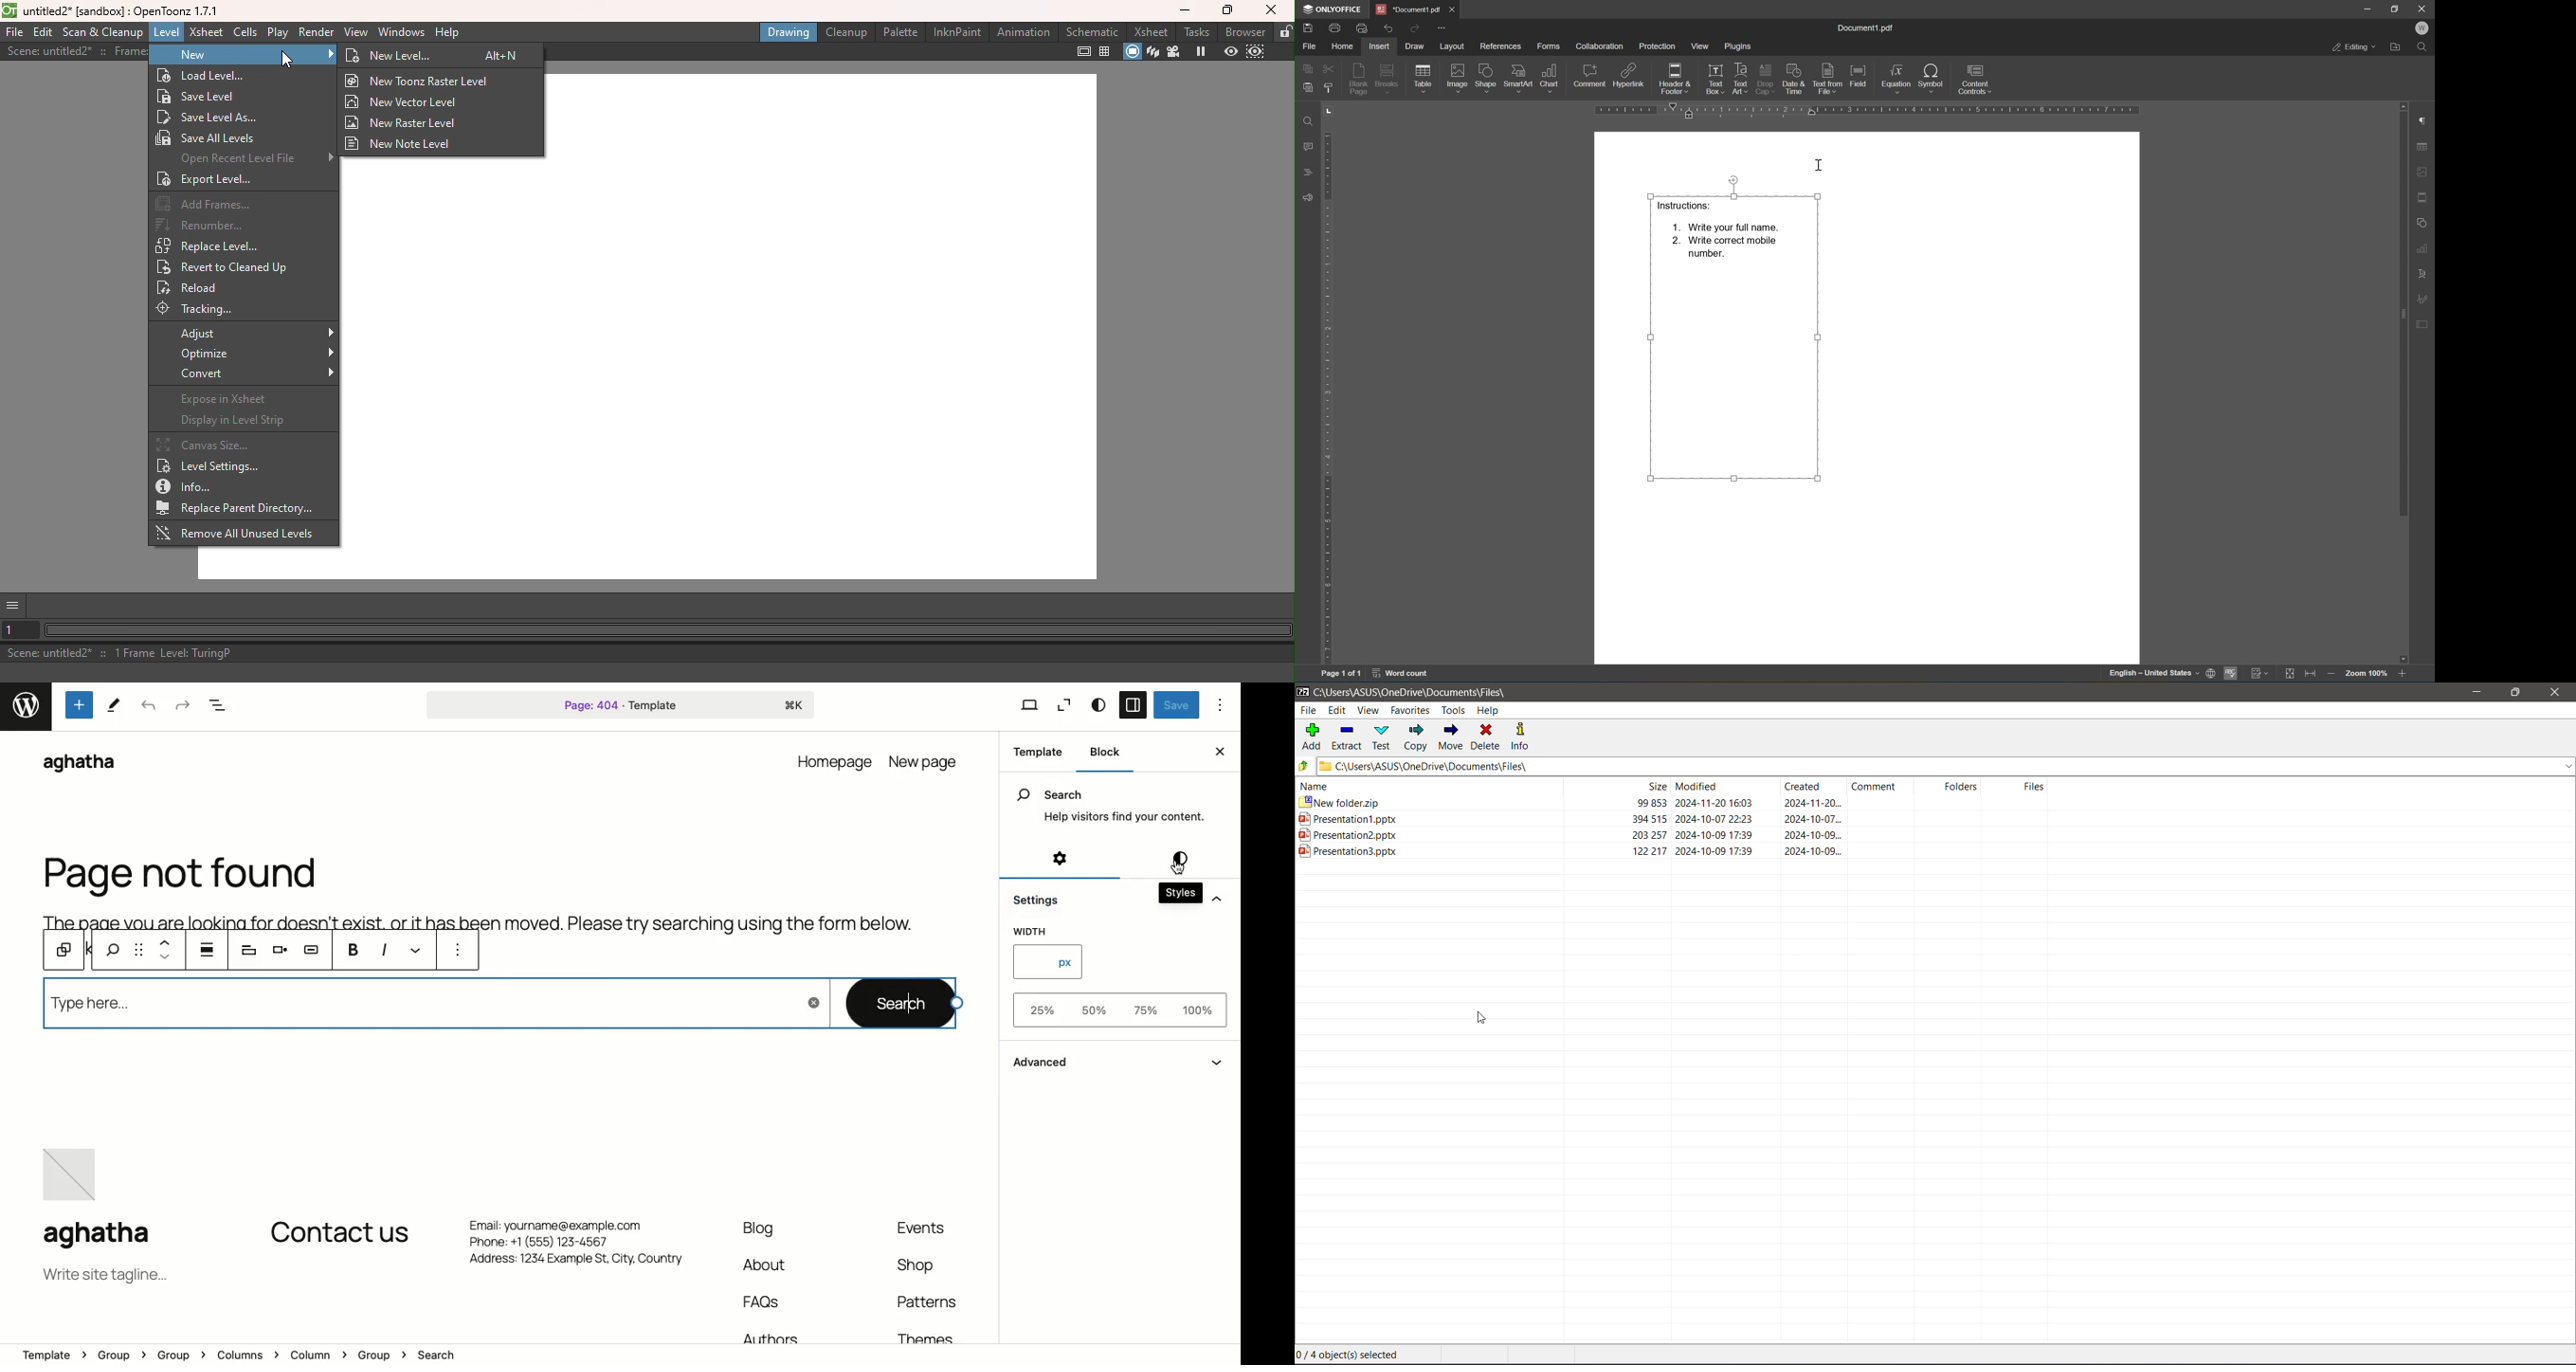 The height and width of the screenshot is (1372, 2576). I want to click on text art, so click(1741, 77).